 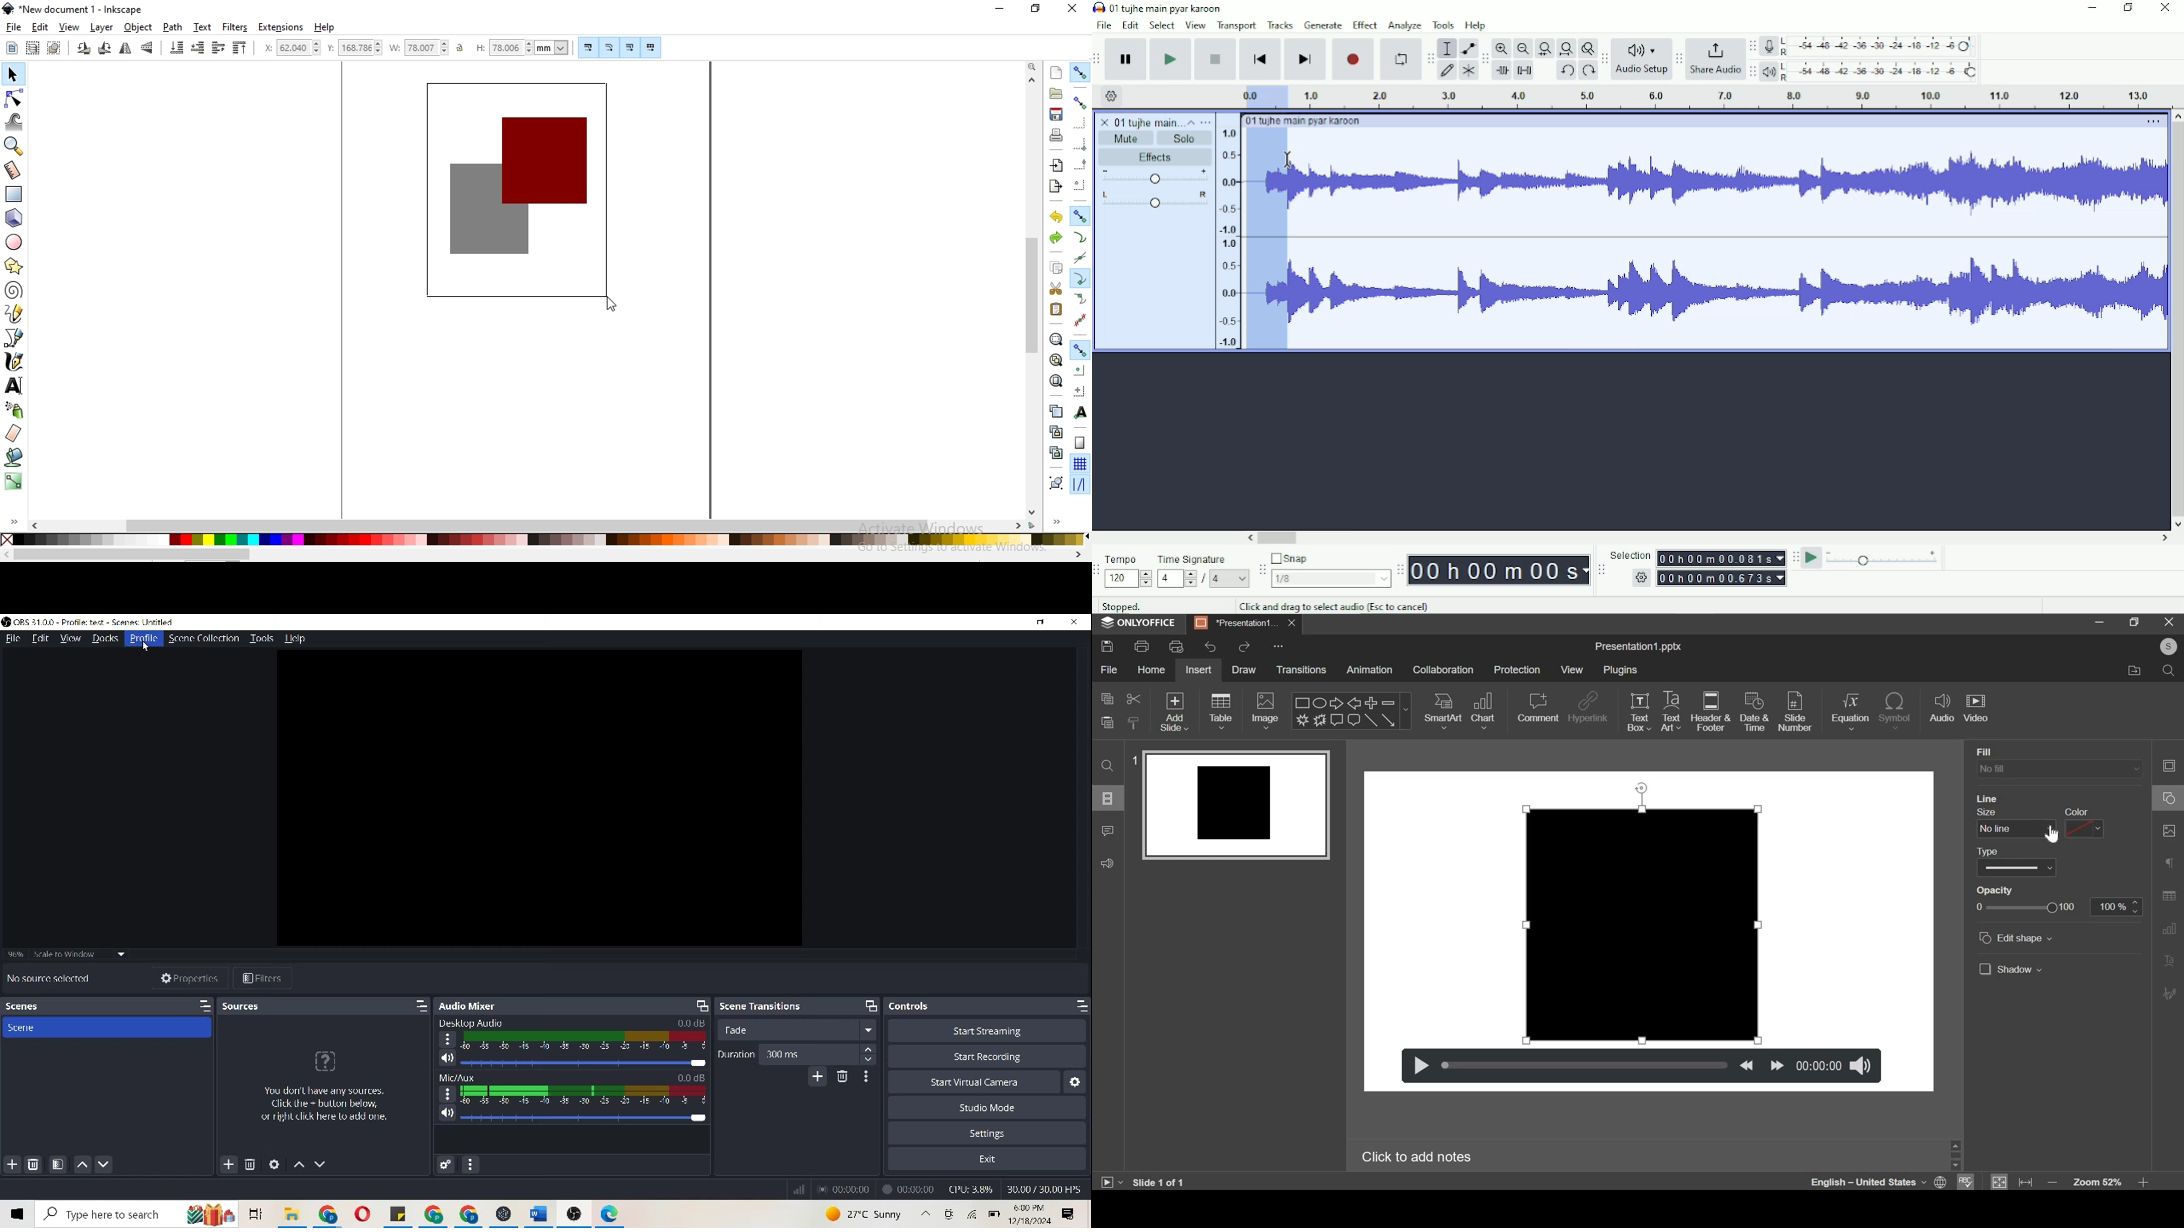 I want to click on Zoom In, so click(x=1503, y=48).